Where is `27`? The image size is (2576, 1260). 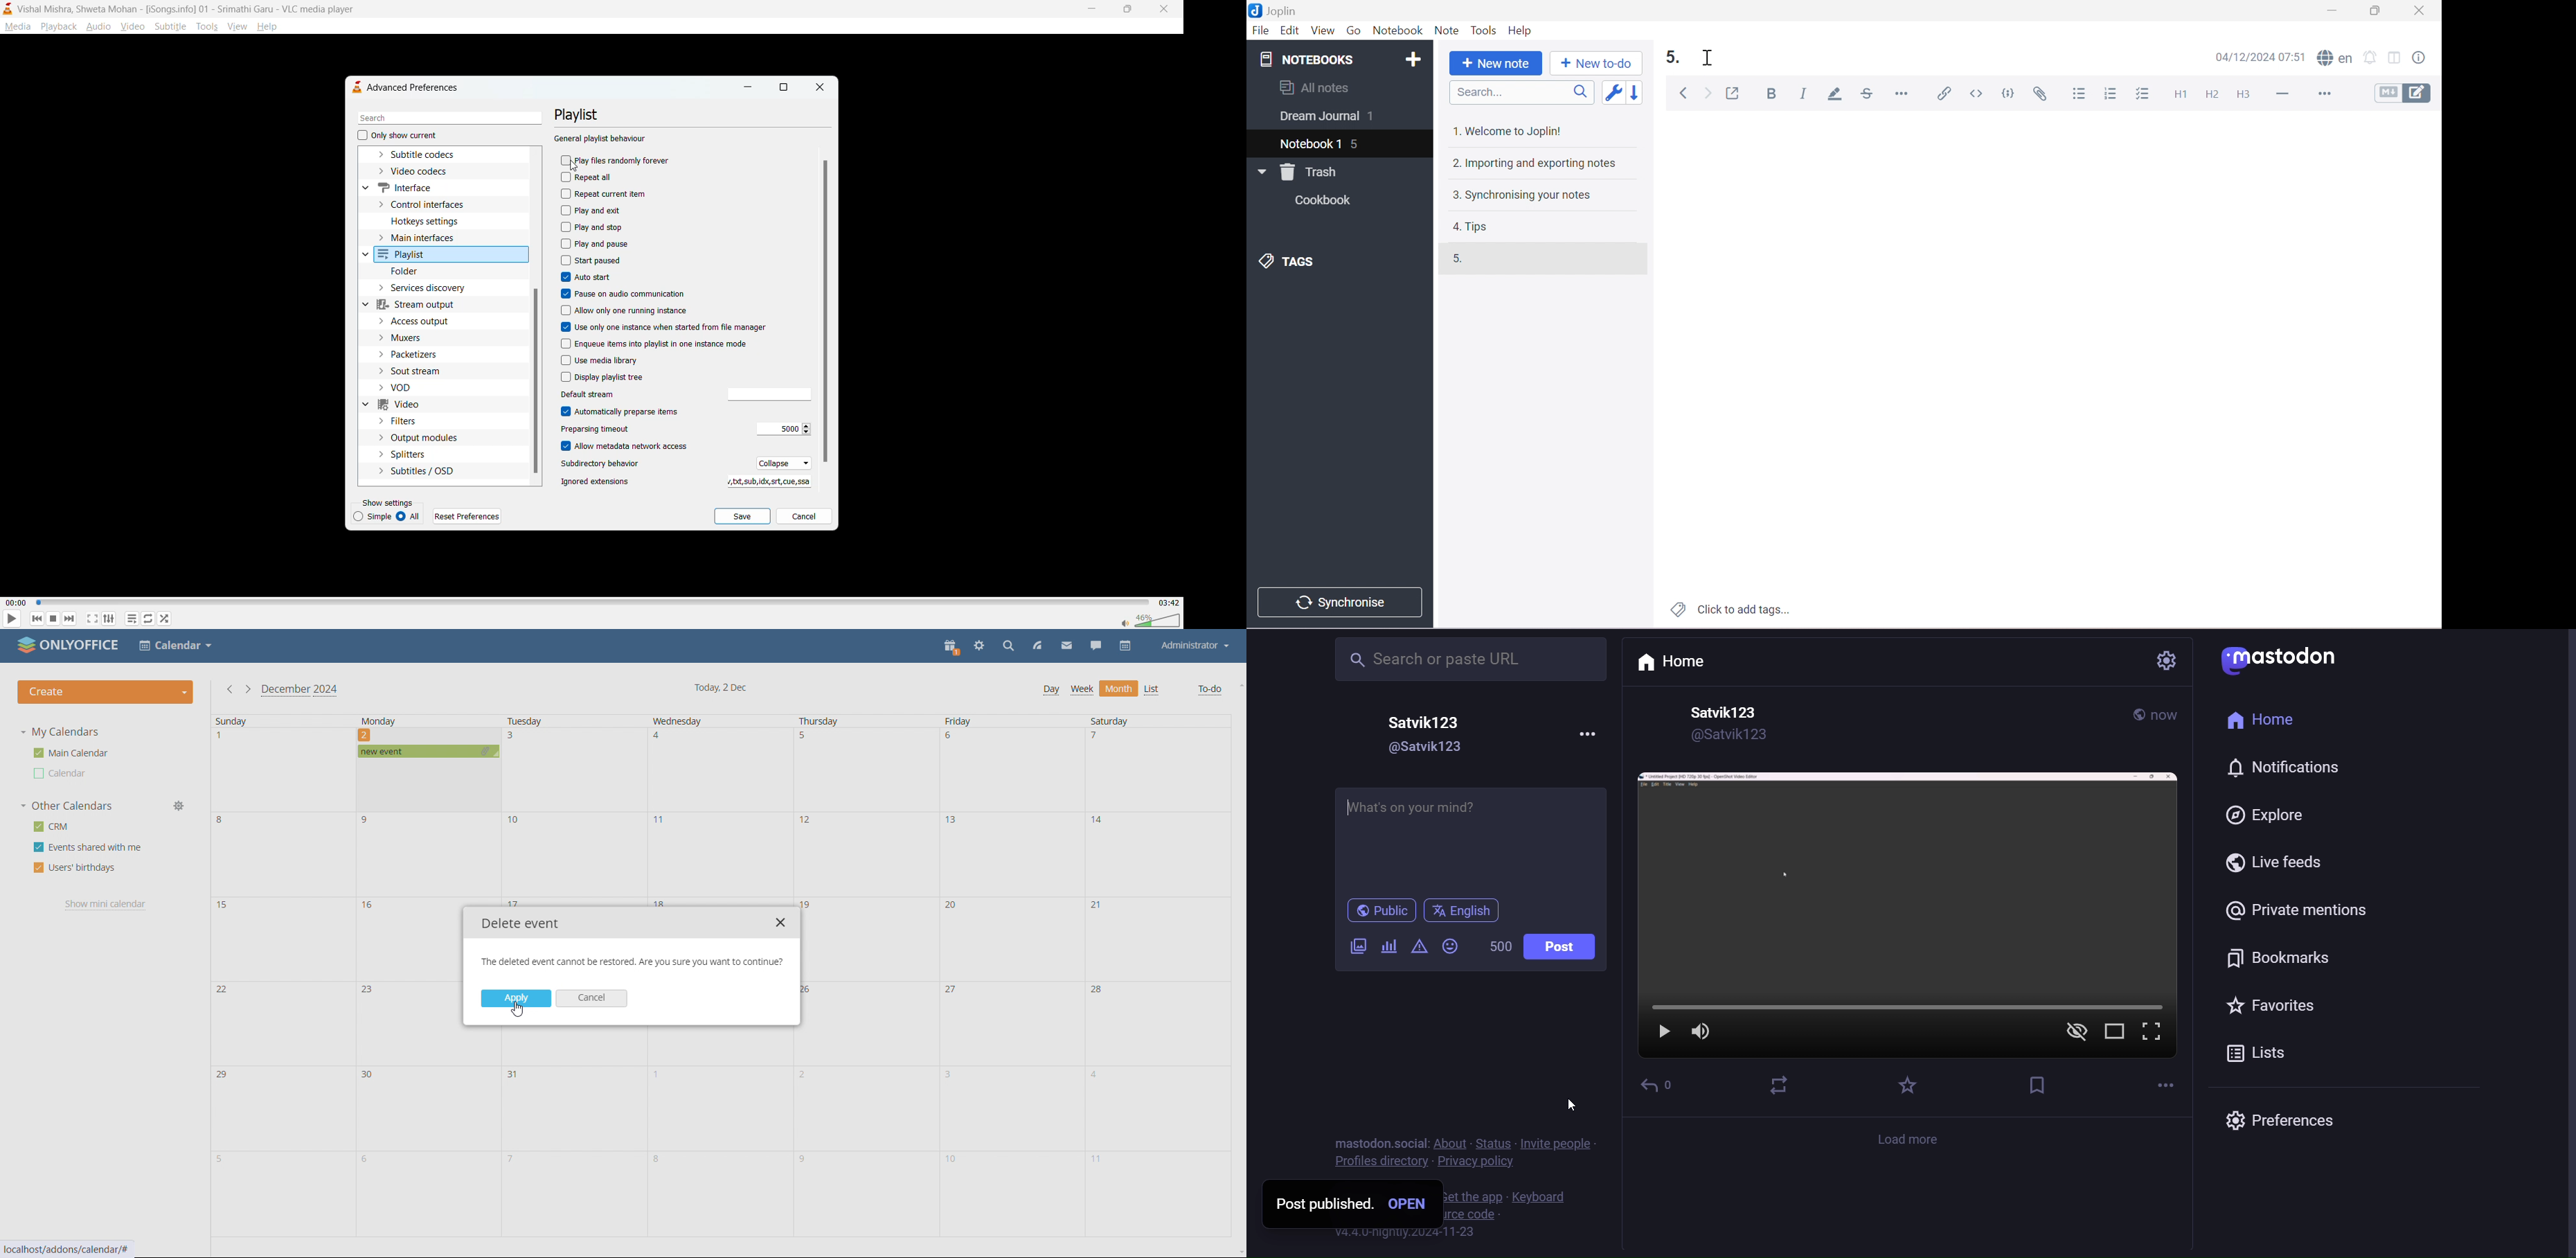
27 is located at coordinates (953, 990).